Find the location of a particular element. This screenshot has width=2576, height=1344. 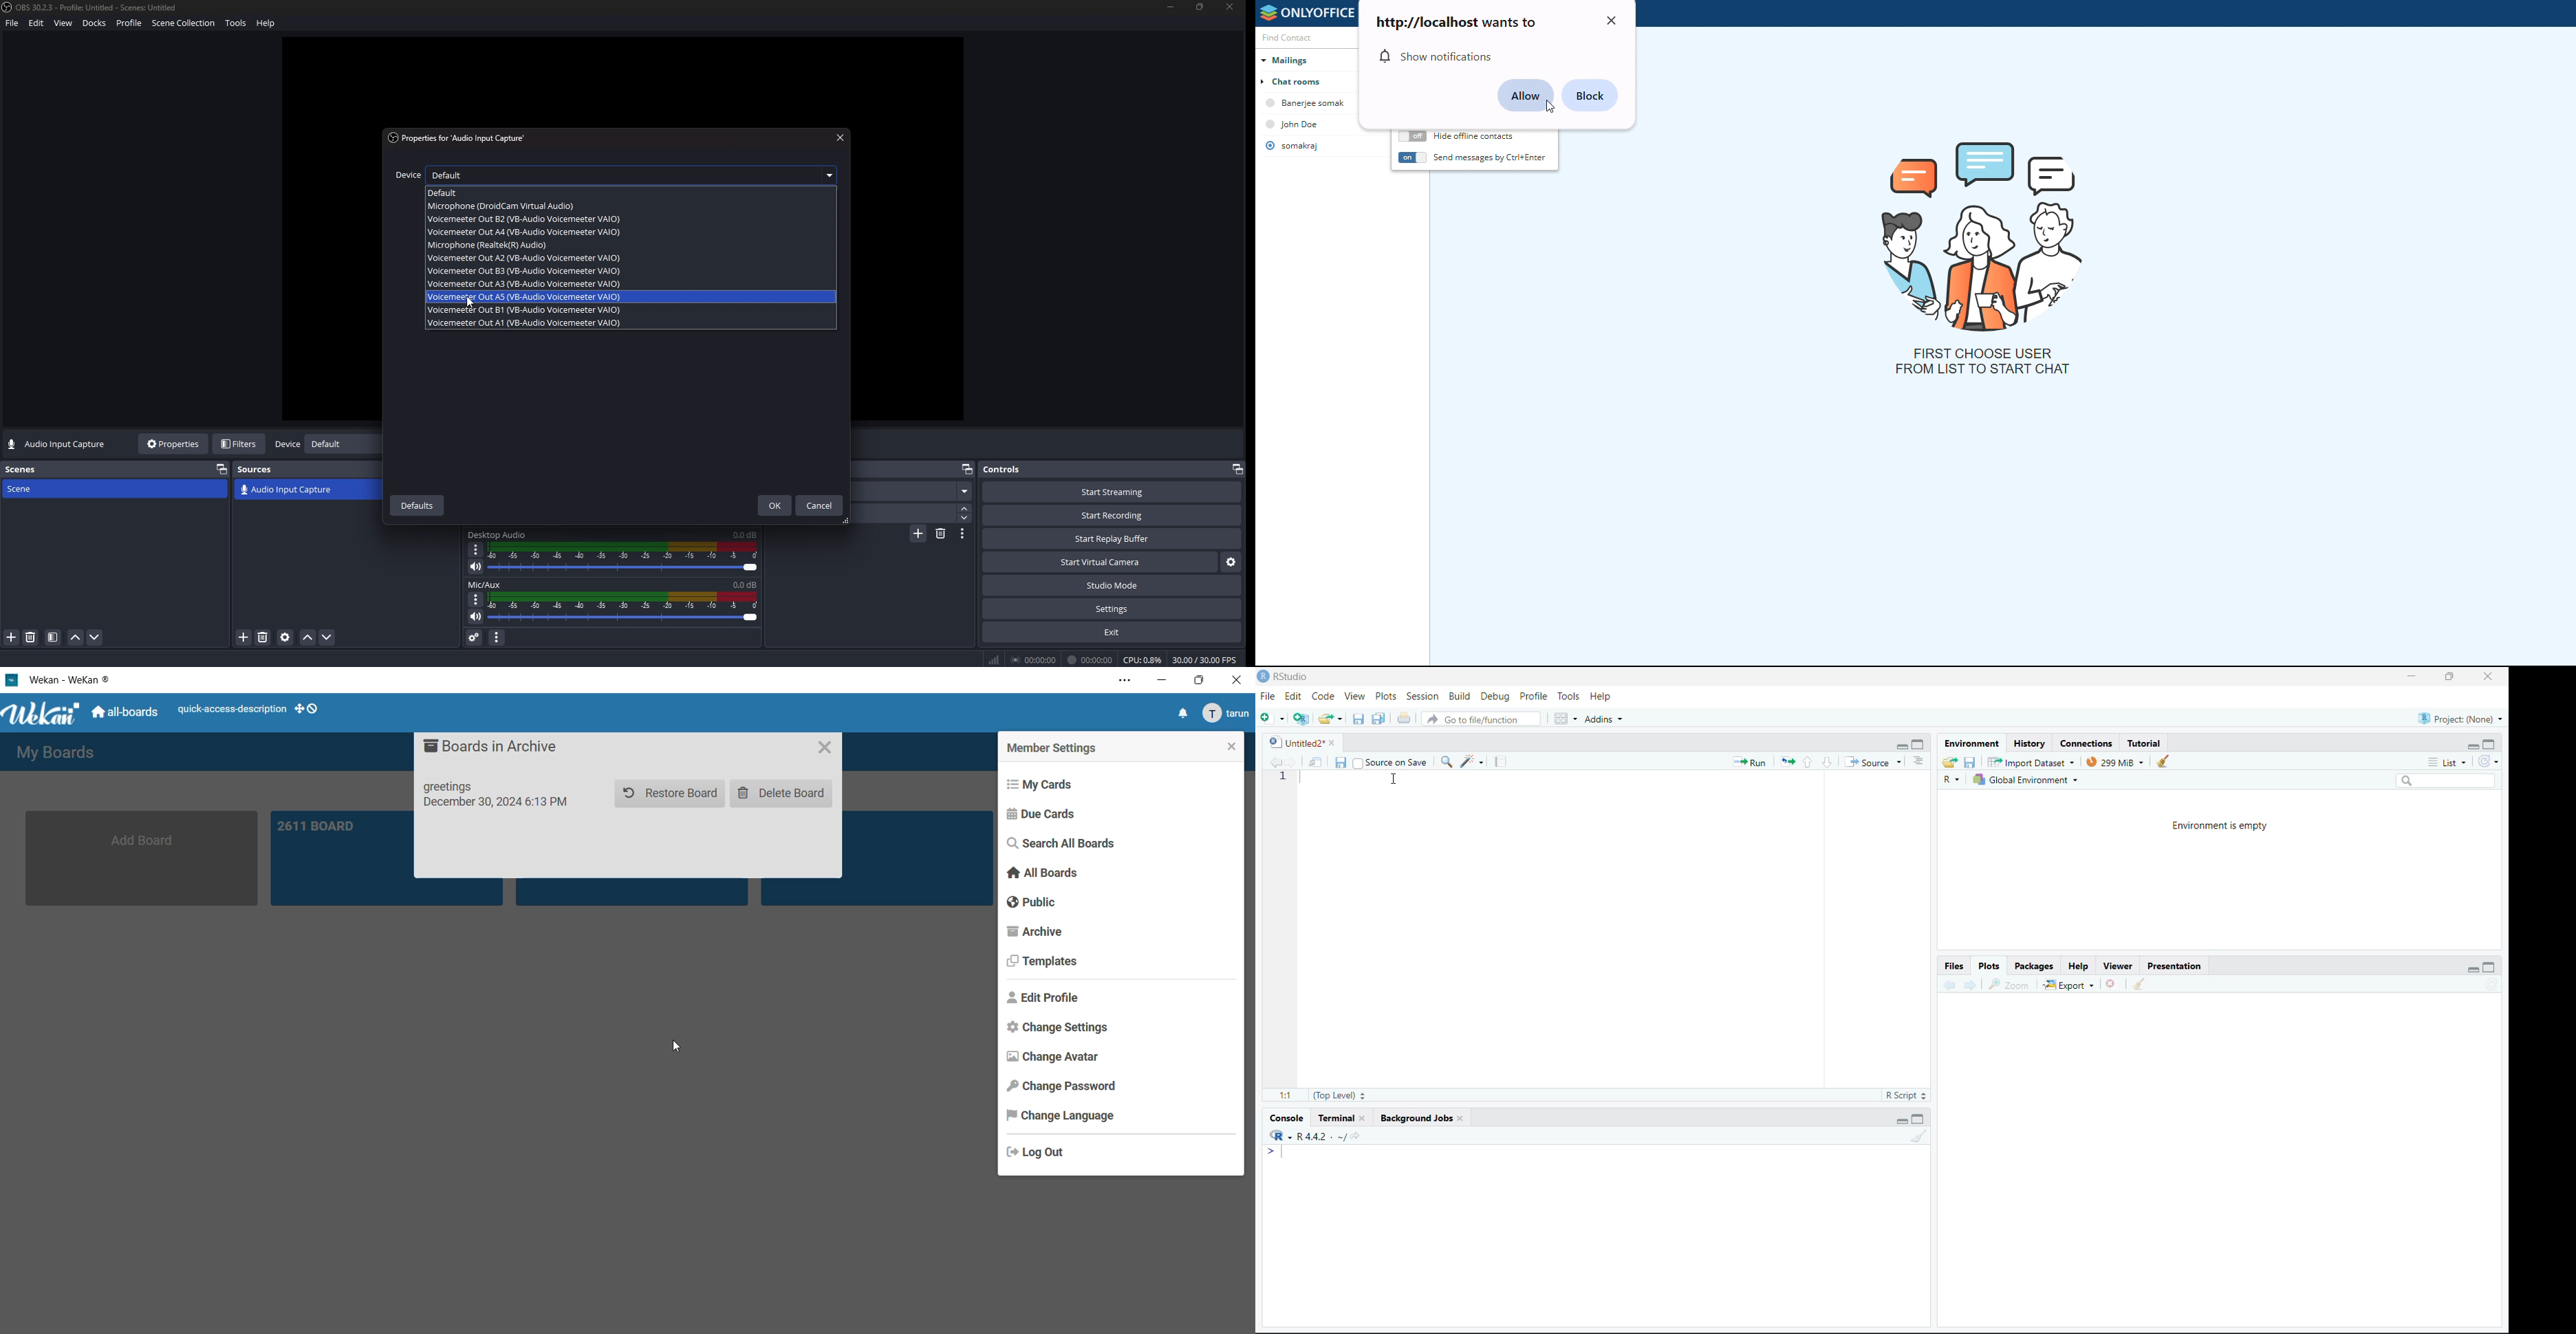

show document outline is located at coordinates (1920, 760).